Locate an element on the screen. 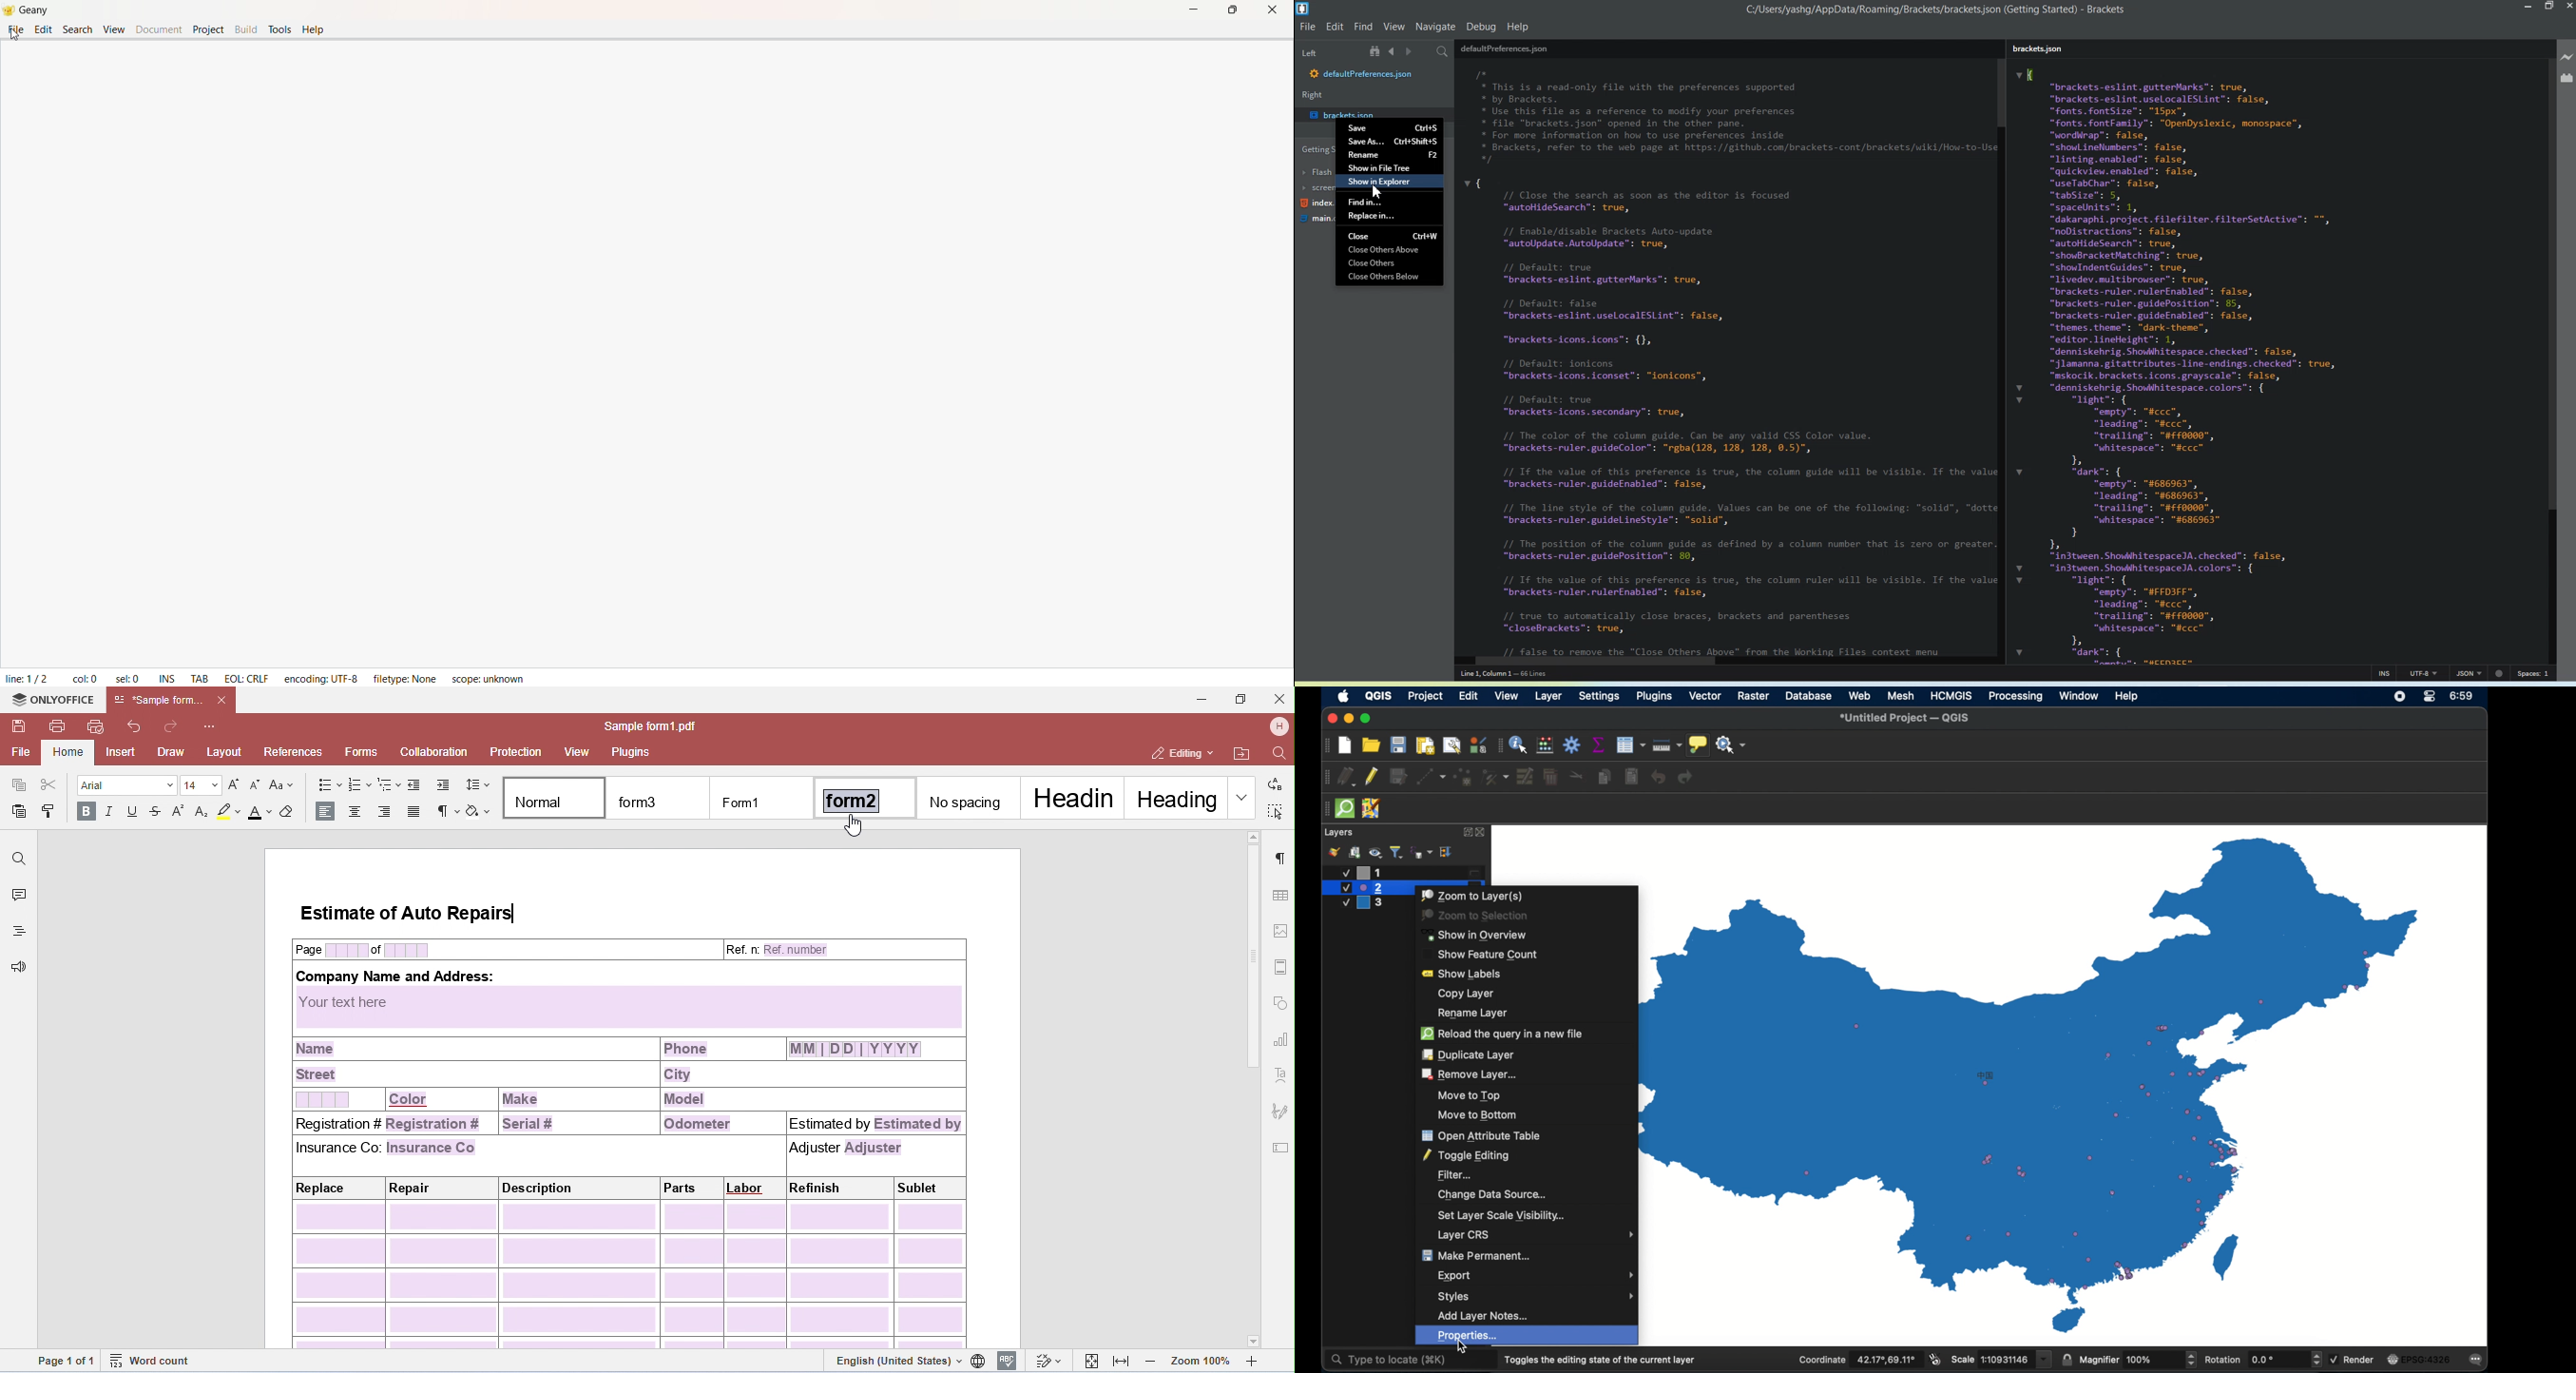  main is located at coordinates (1315, 220).